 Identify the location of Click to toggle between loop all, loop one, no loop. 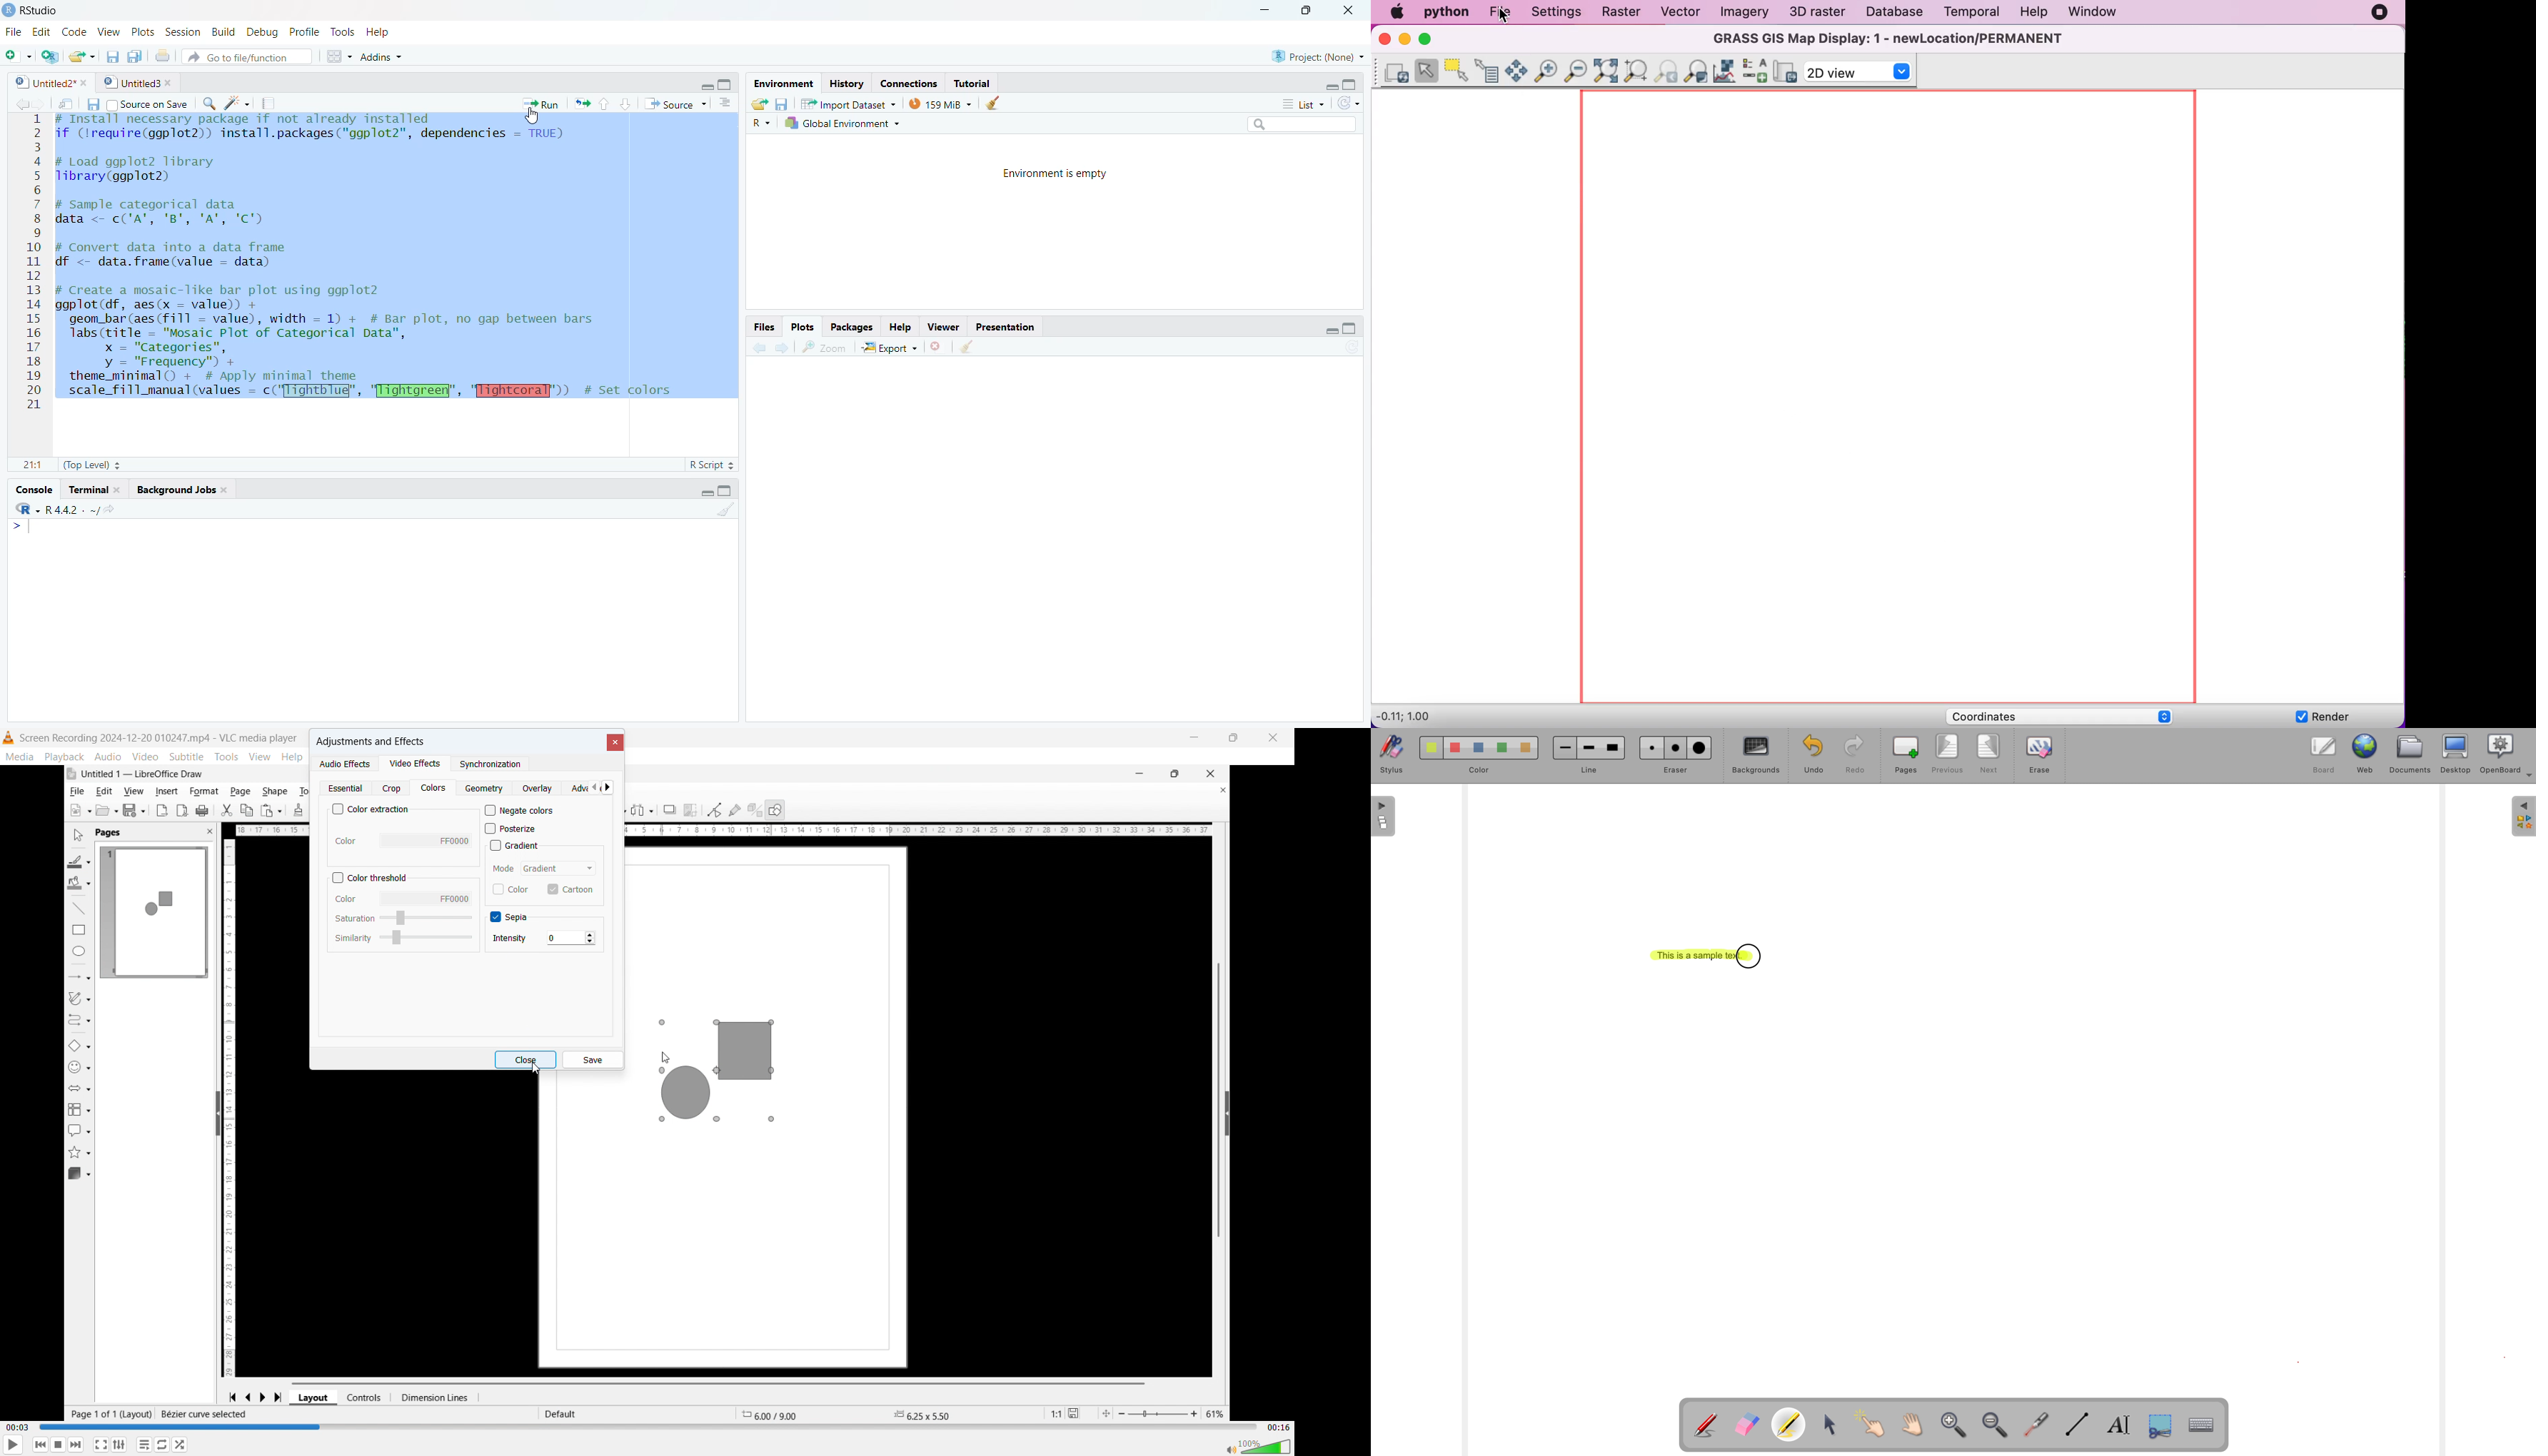
(162, 1445).